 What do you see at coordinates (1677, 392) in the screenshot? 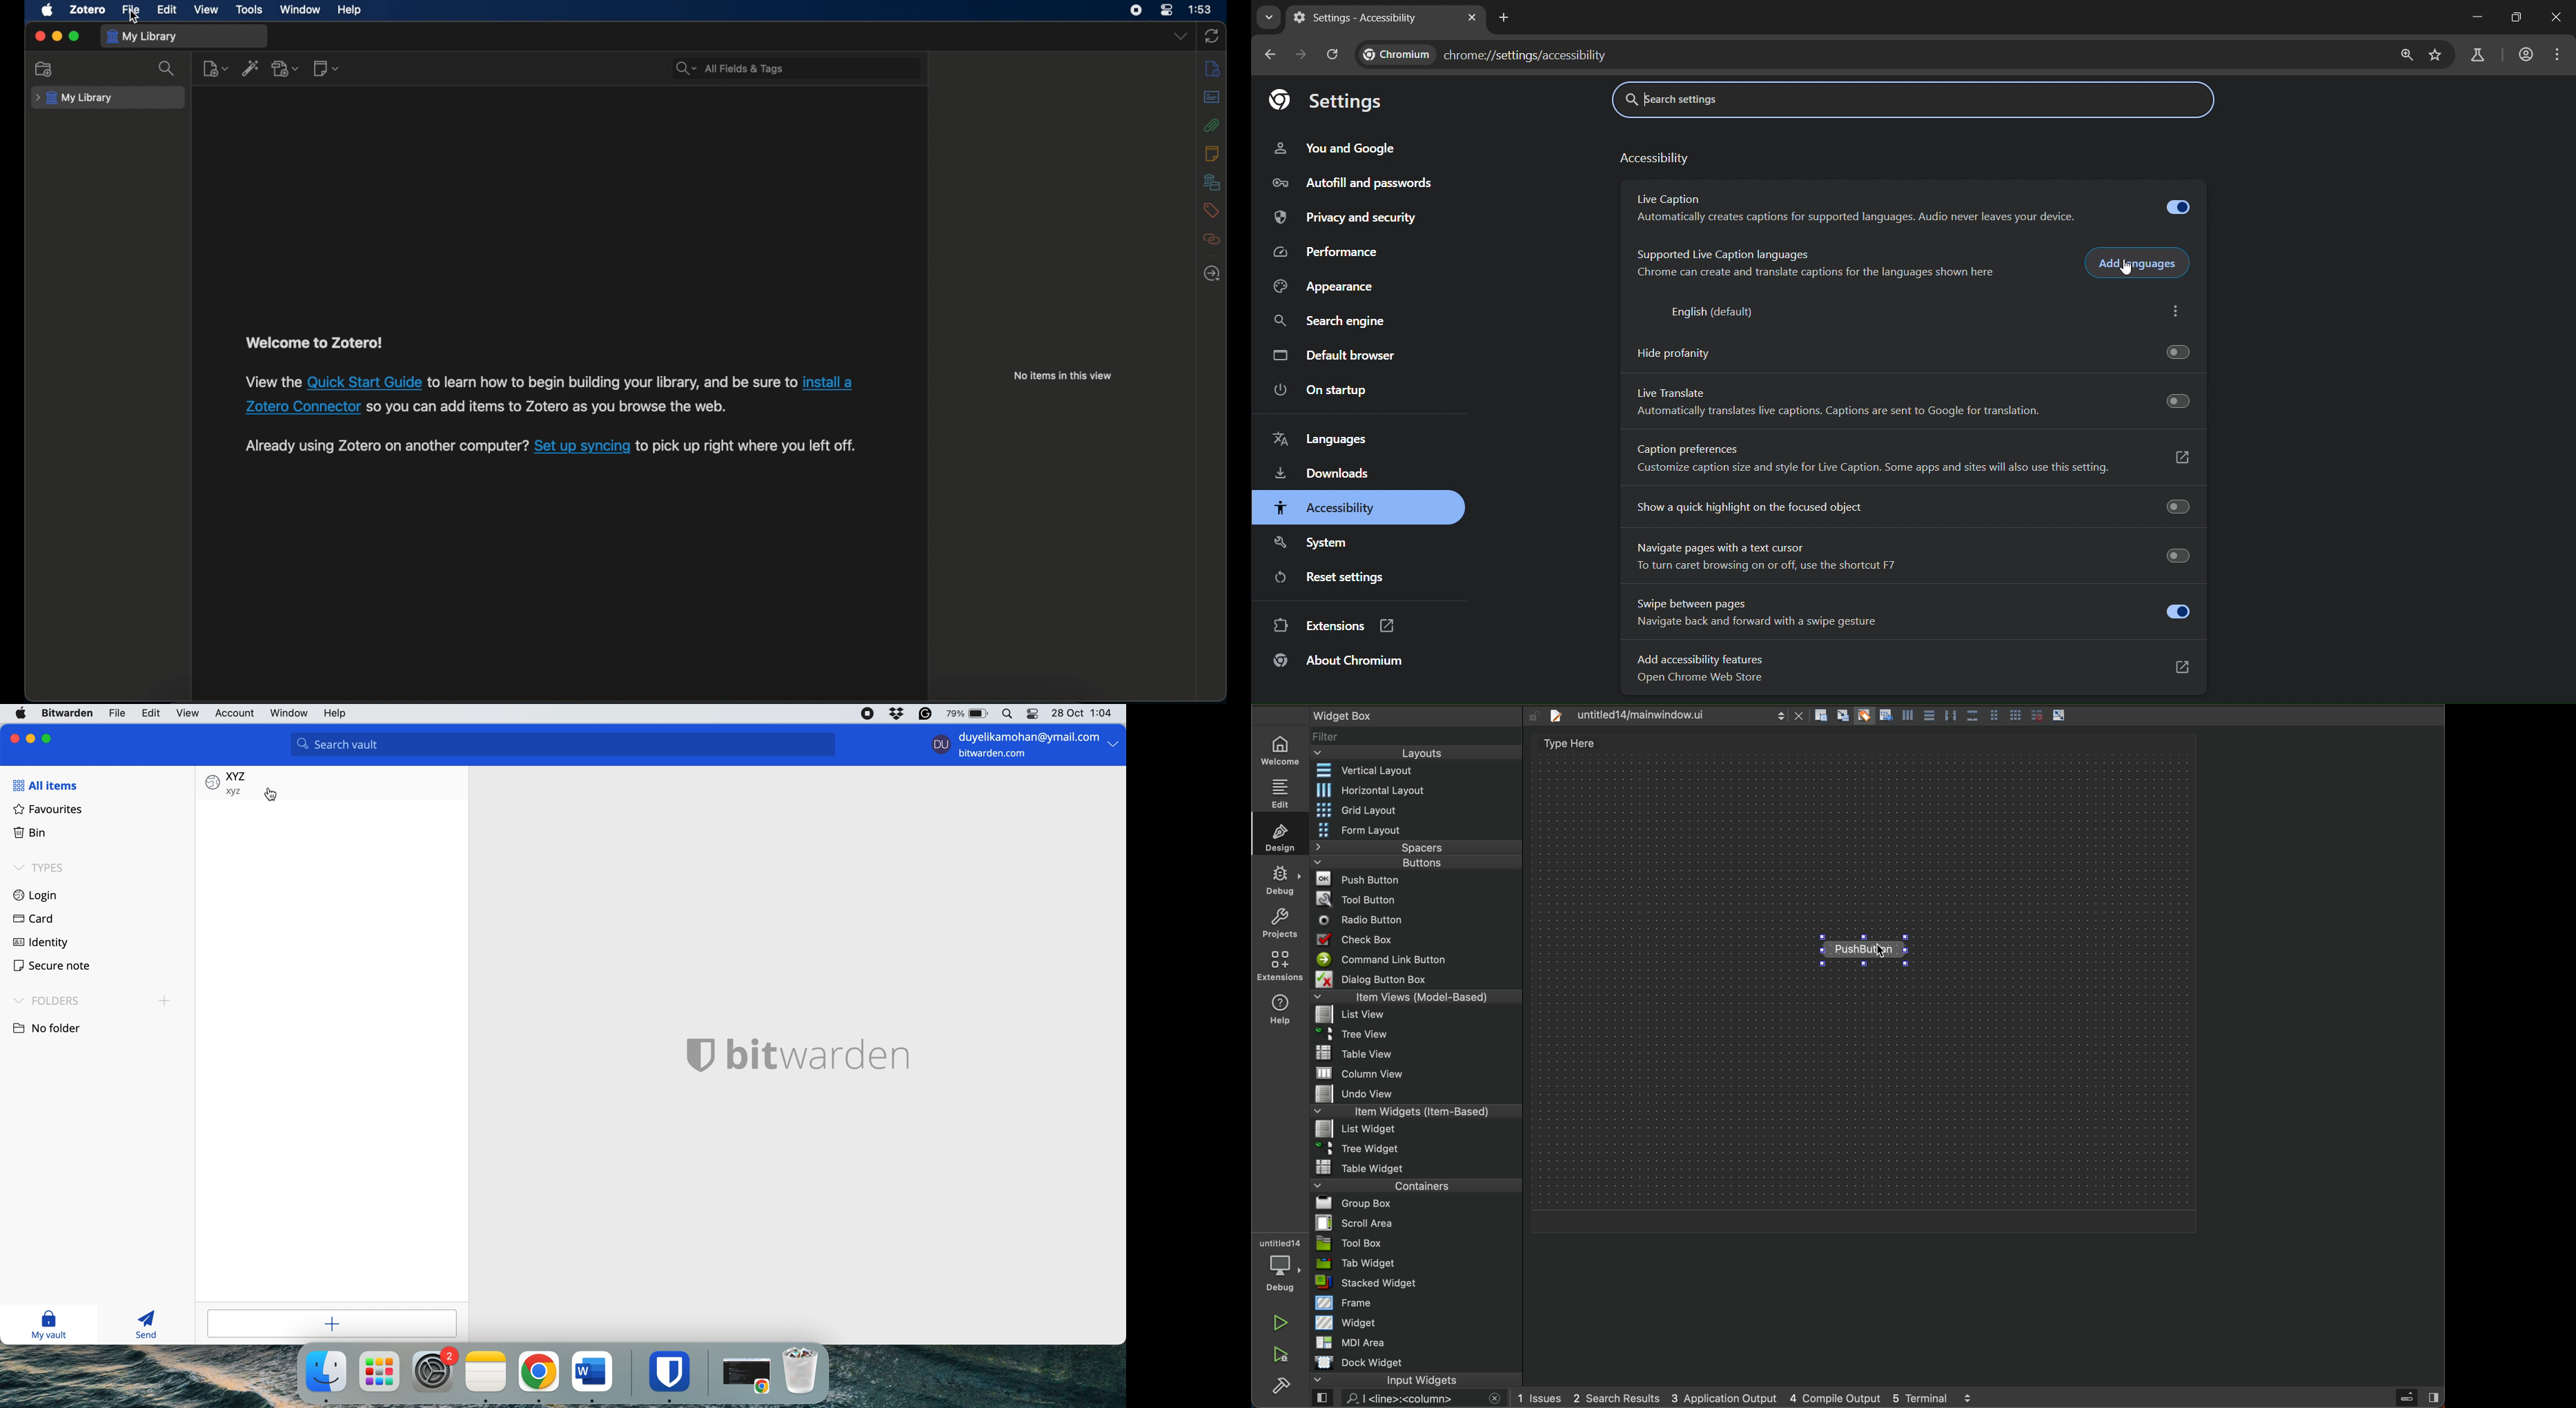
I see `live translate` at bounding box center [1677, 392].